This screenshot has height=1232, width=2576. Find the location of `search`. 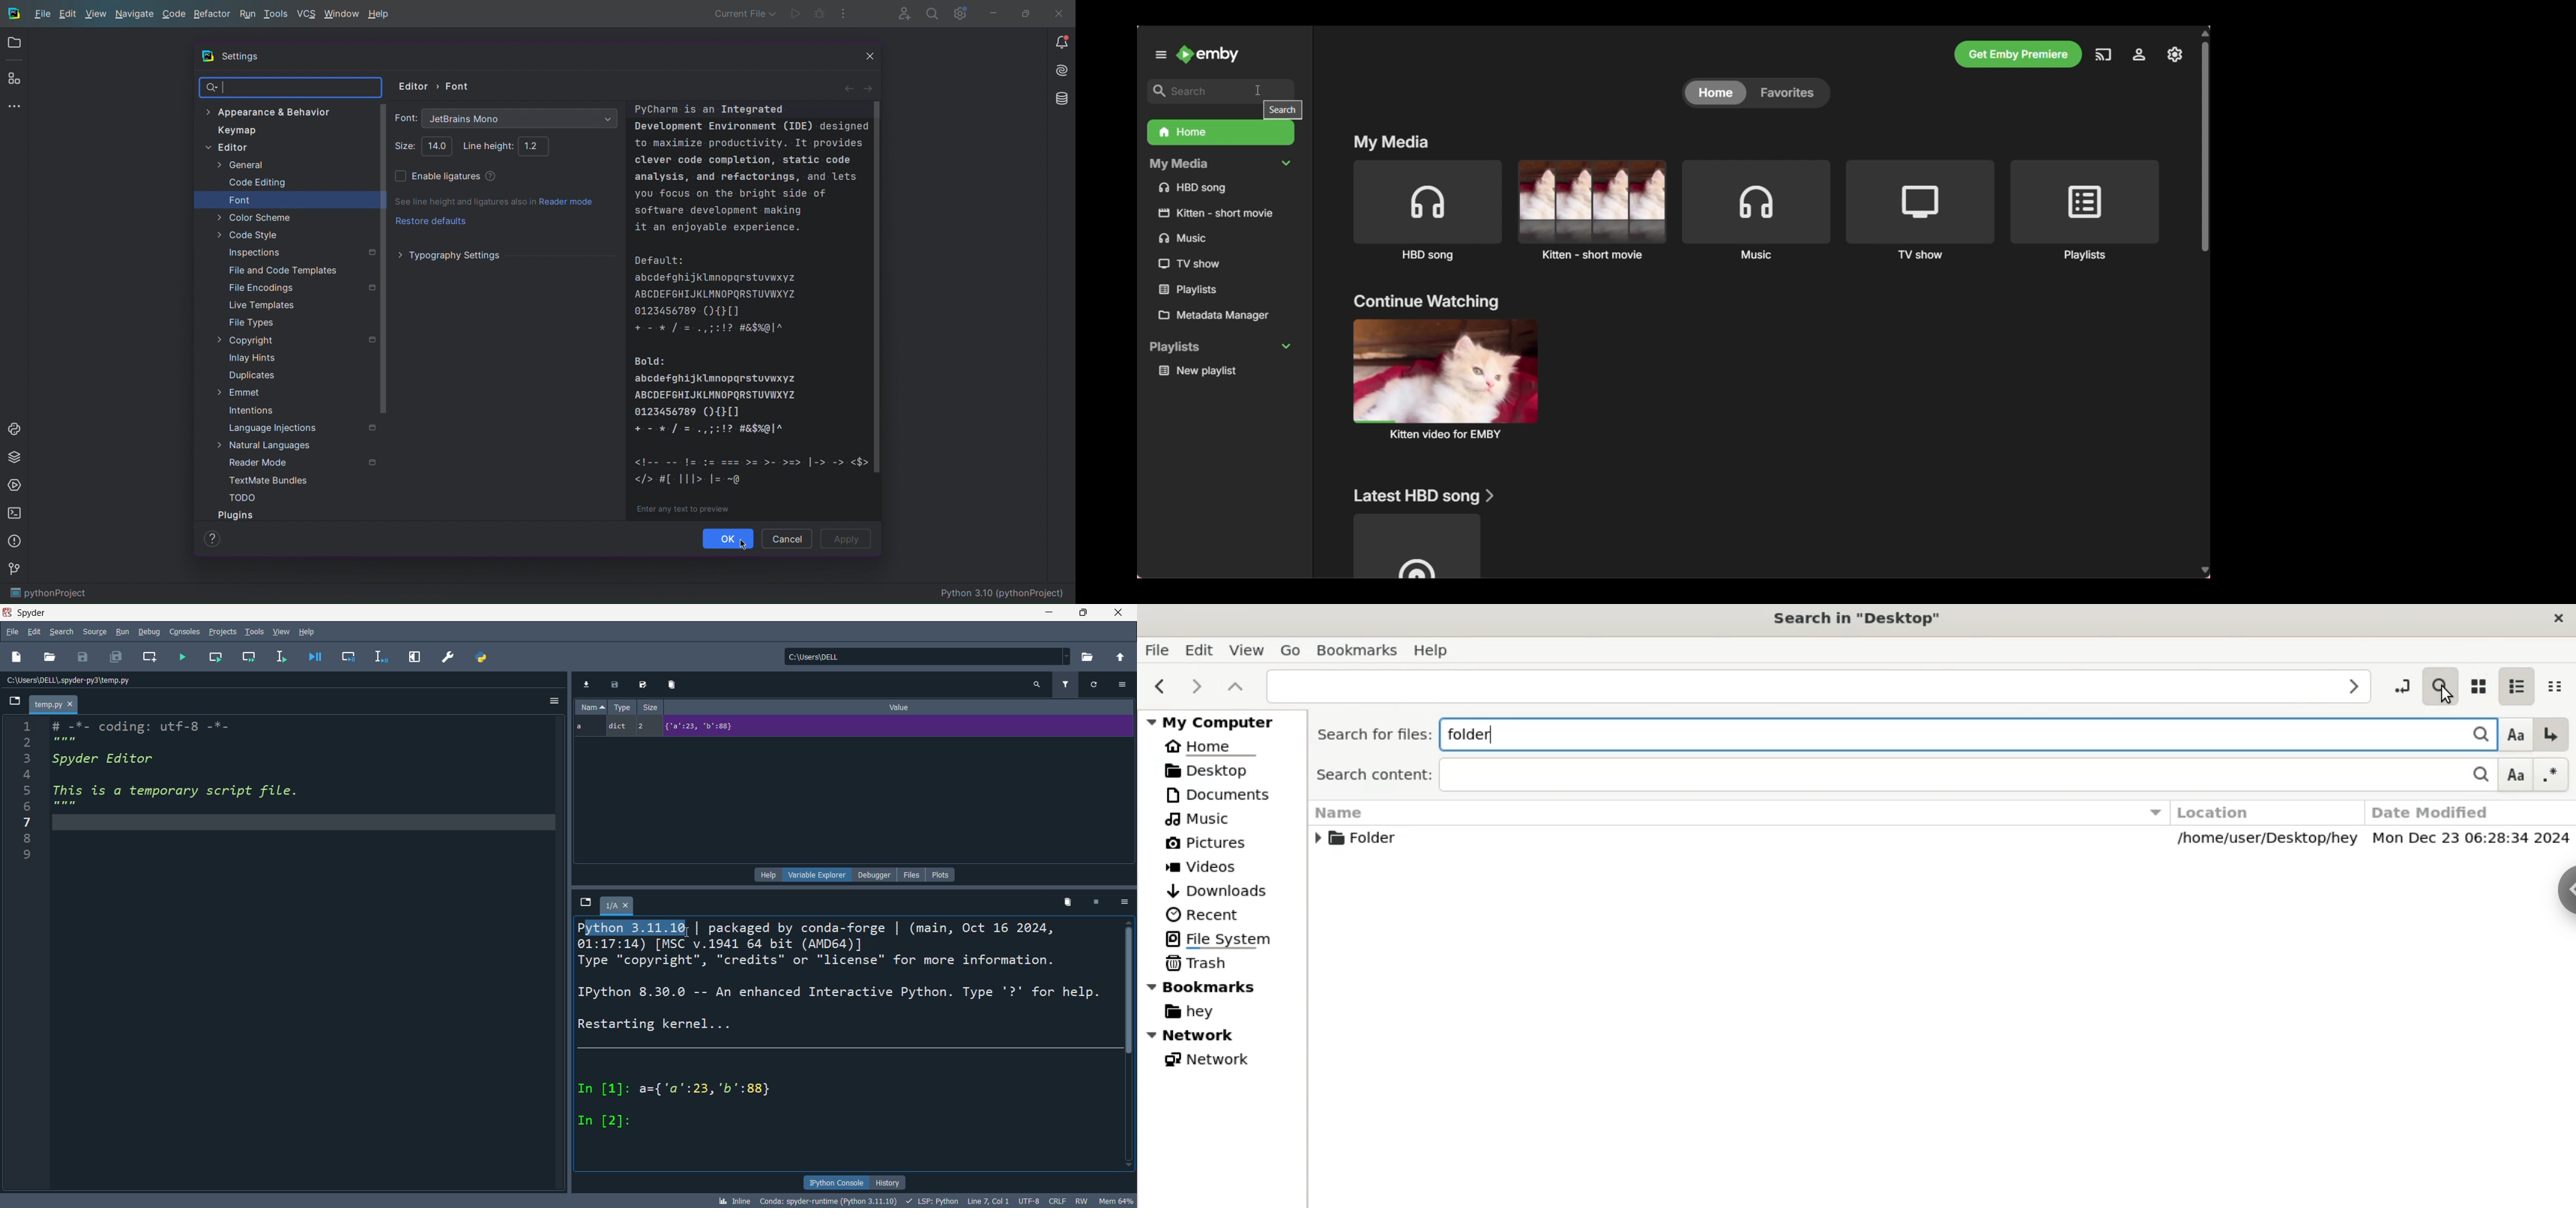

search is located at coordinates (59, 632).